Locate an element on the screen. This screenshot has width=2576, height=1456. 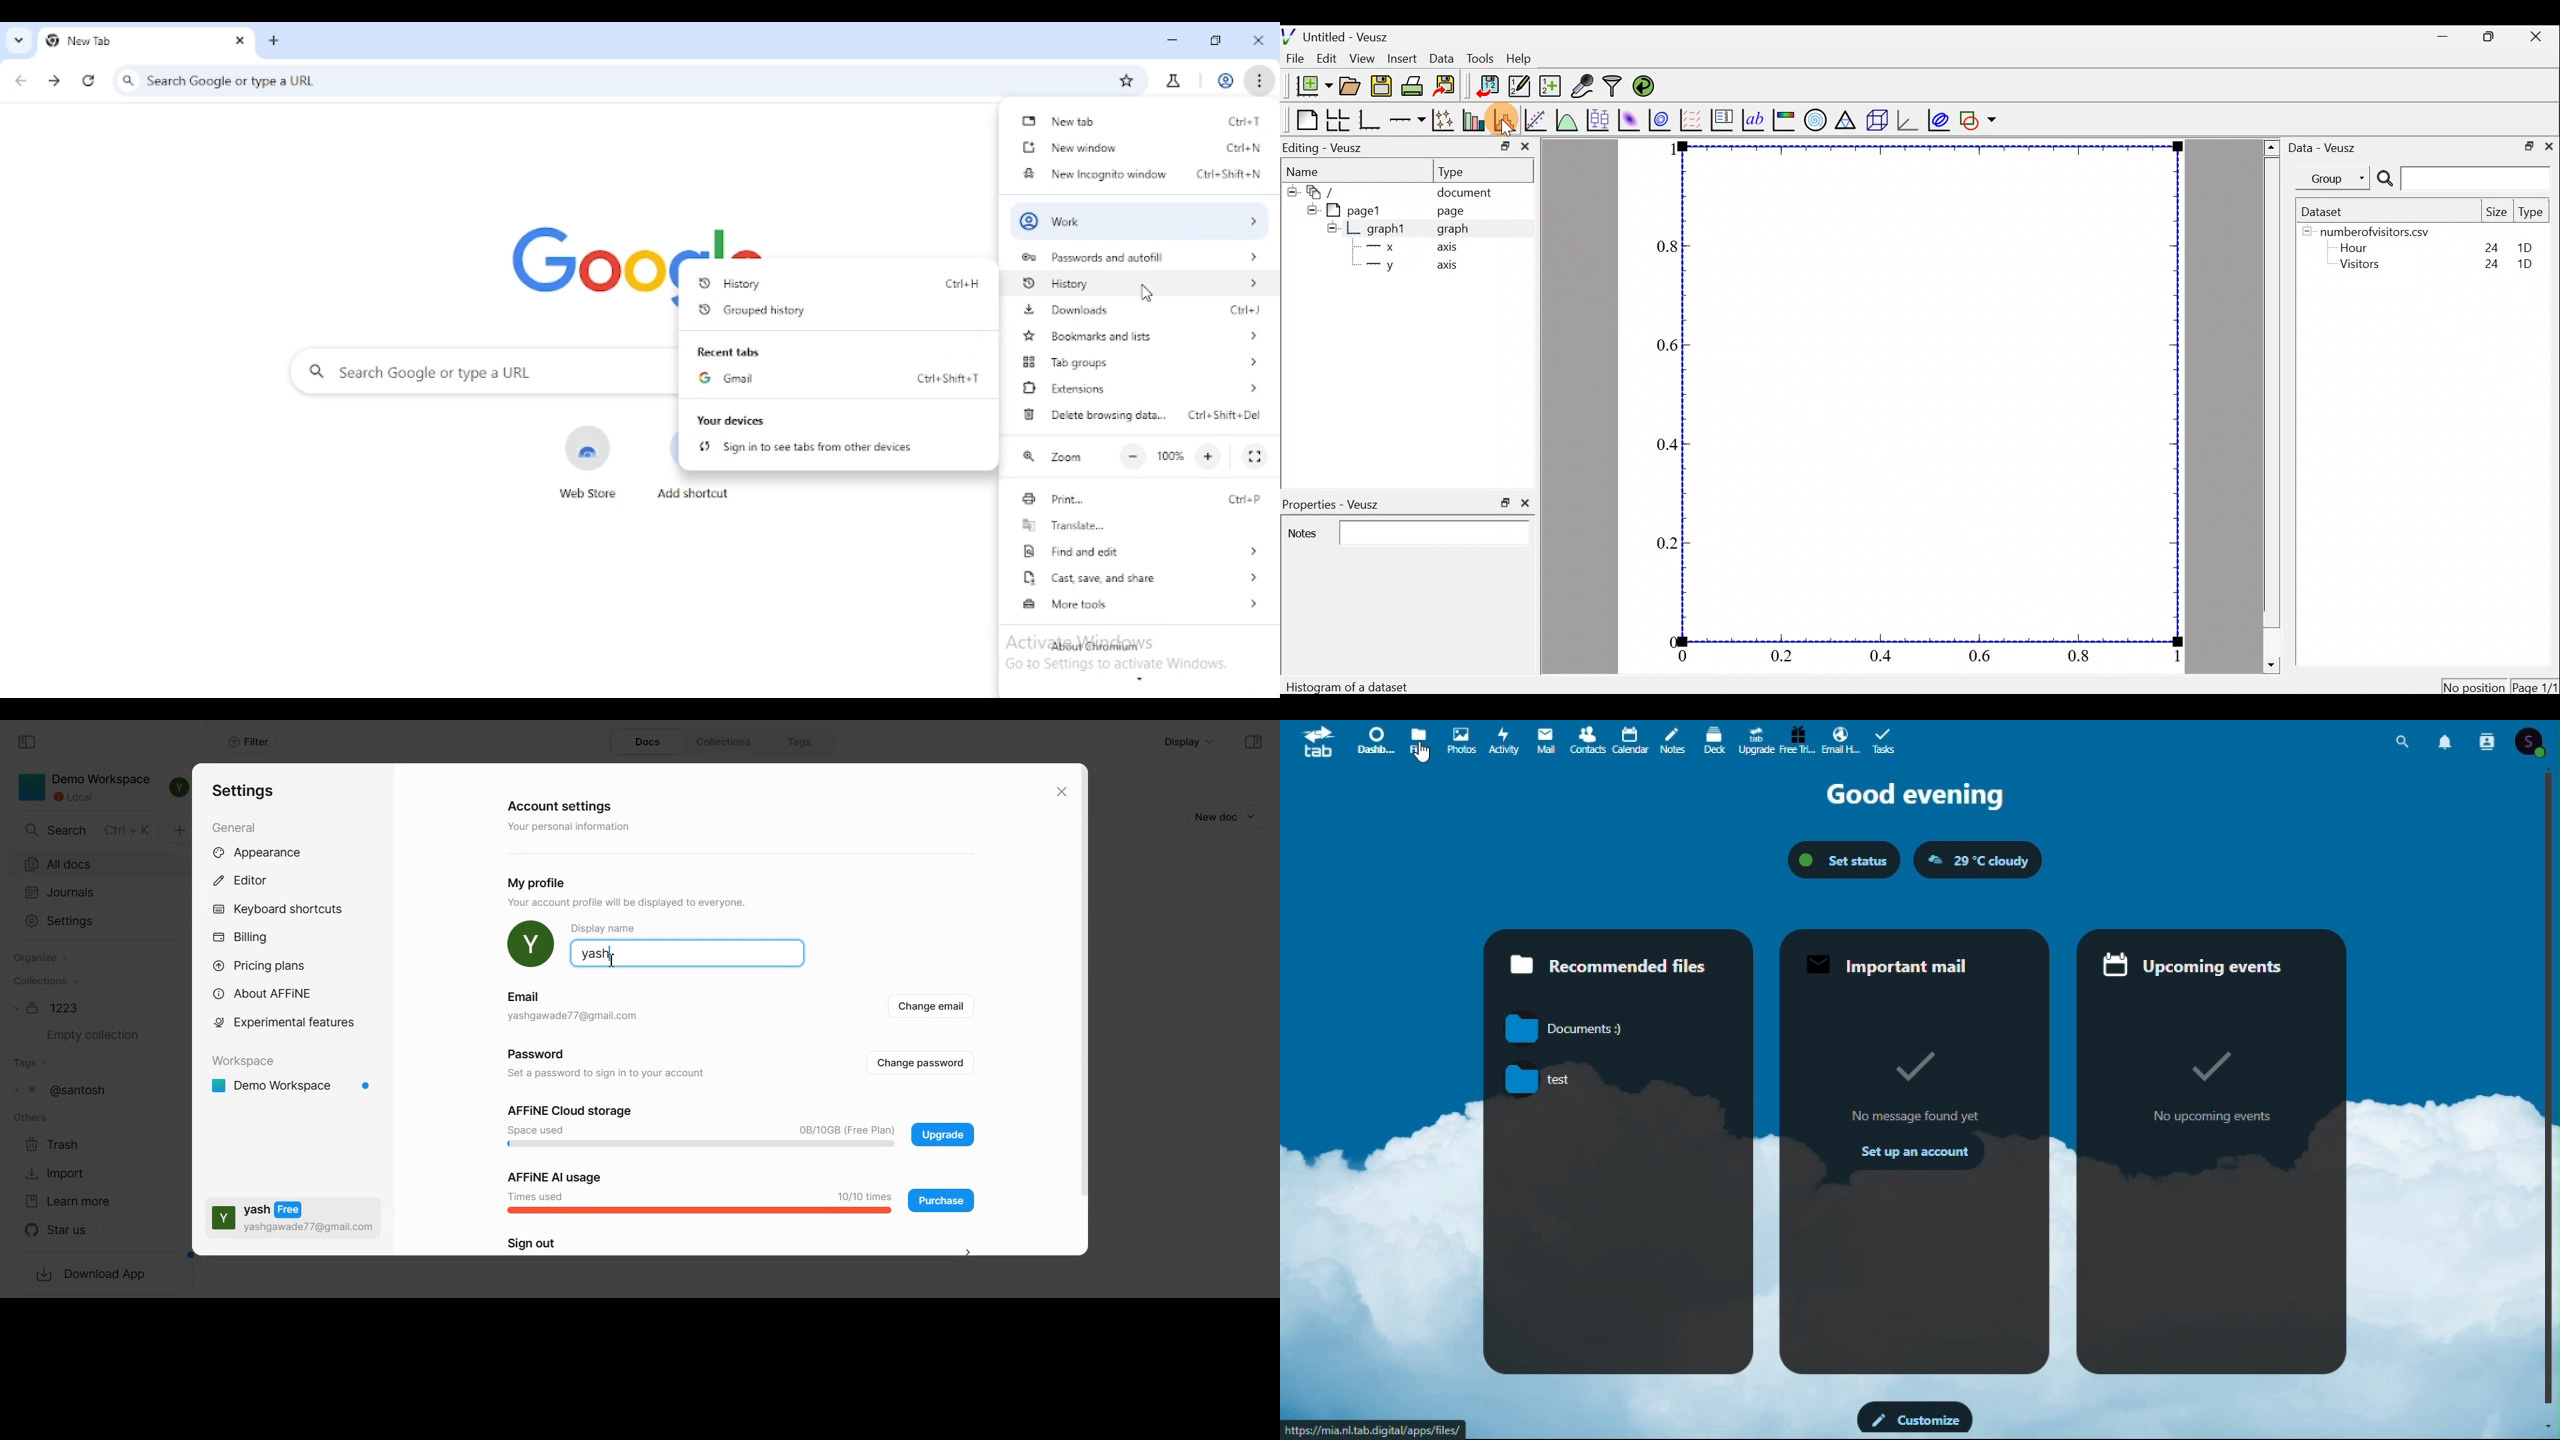
Account icon is located at coordinates (2530, 742).